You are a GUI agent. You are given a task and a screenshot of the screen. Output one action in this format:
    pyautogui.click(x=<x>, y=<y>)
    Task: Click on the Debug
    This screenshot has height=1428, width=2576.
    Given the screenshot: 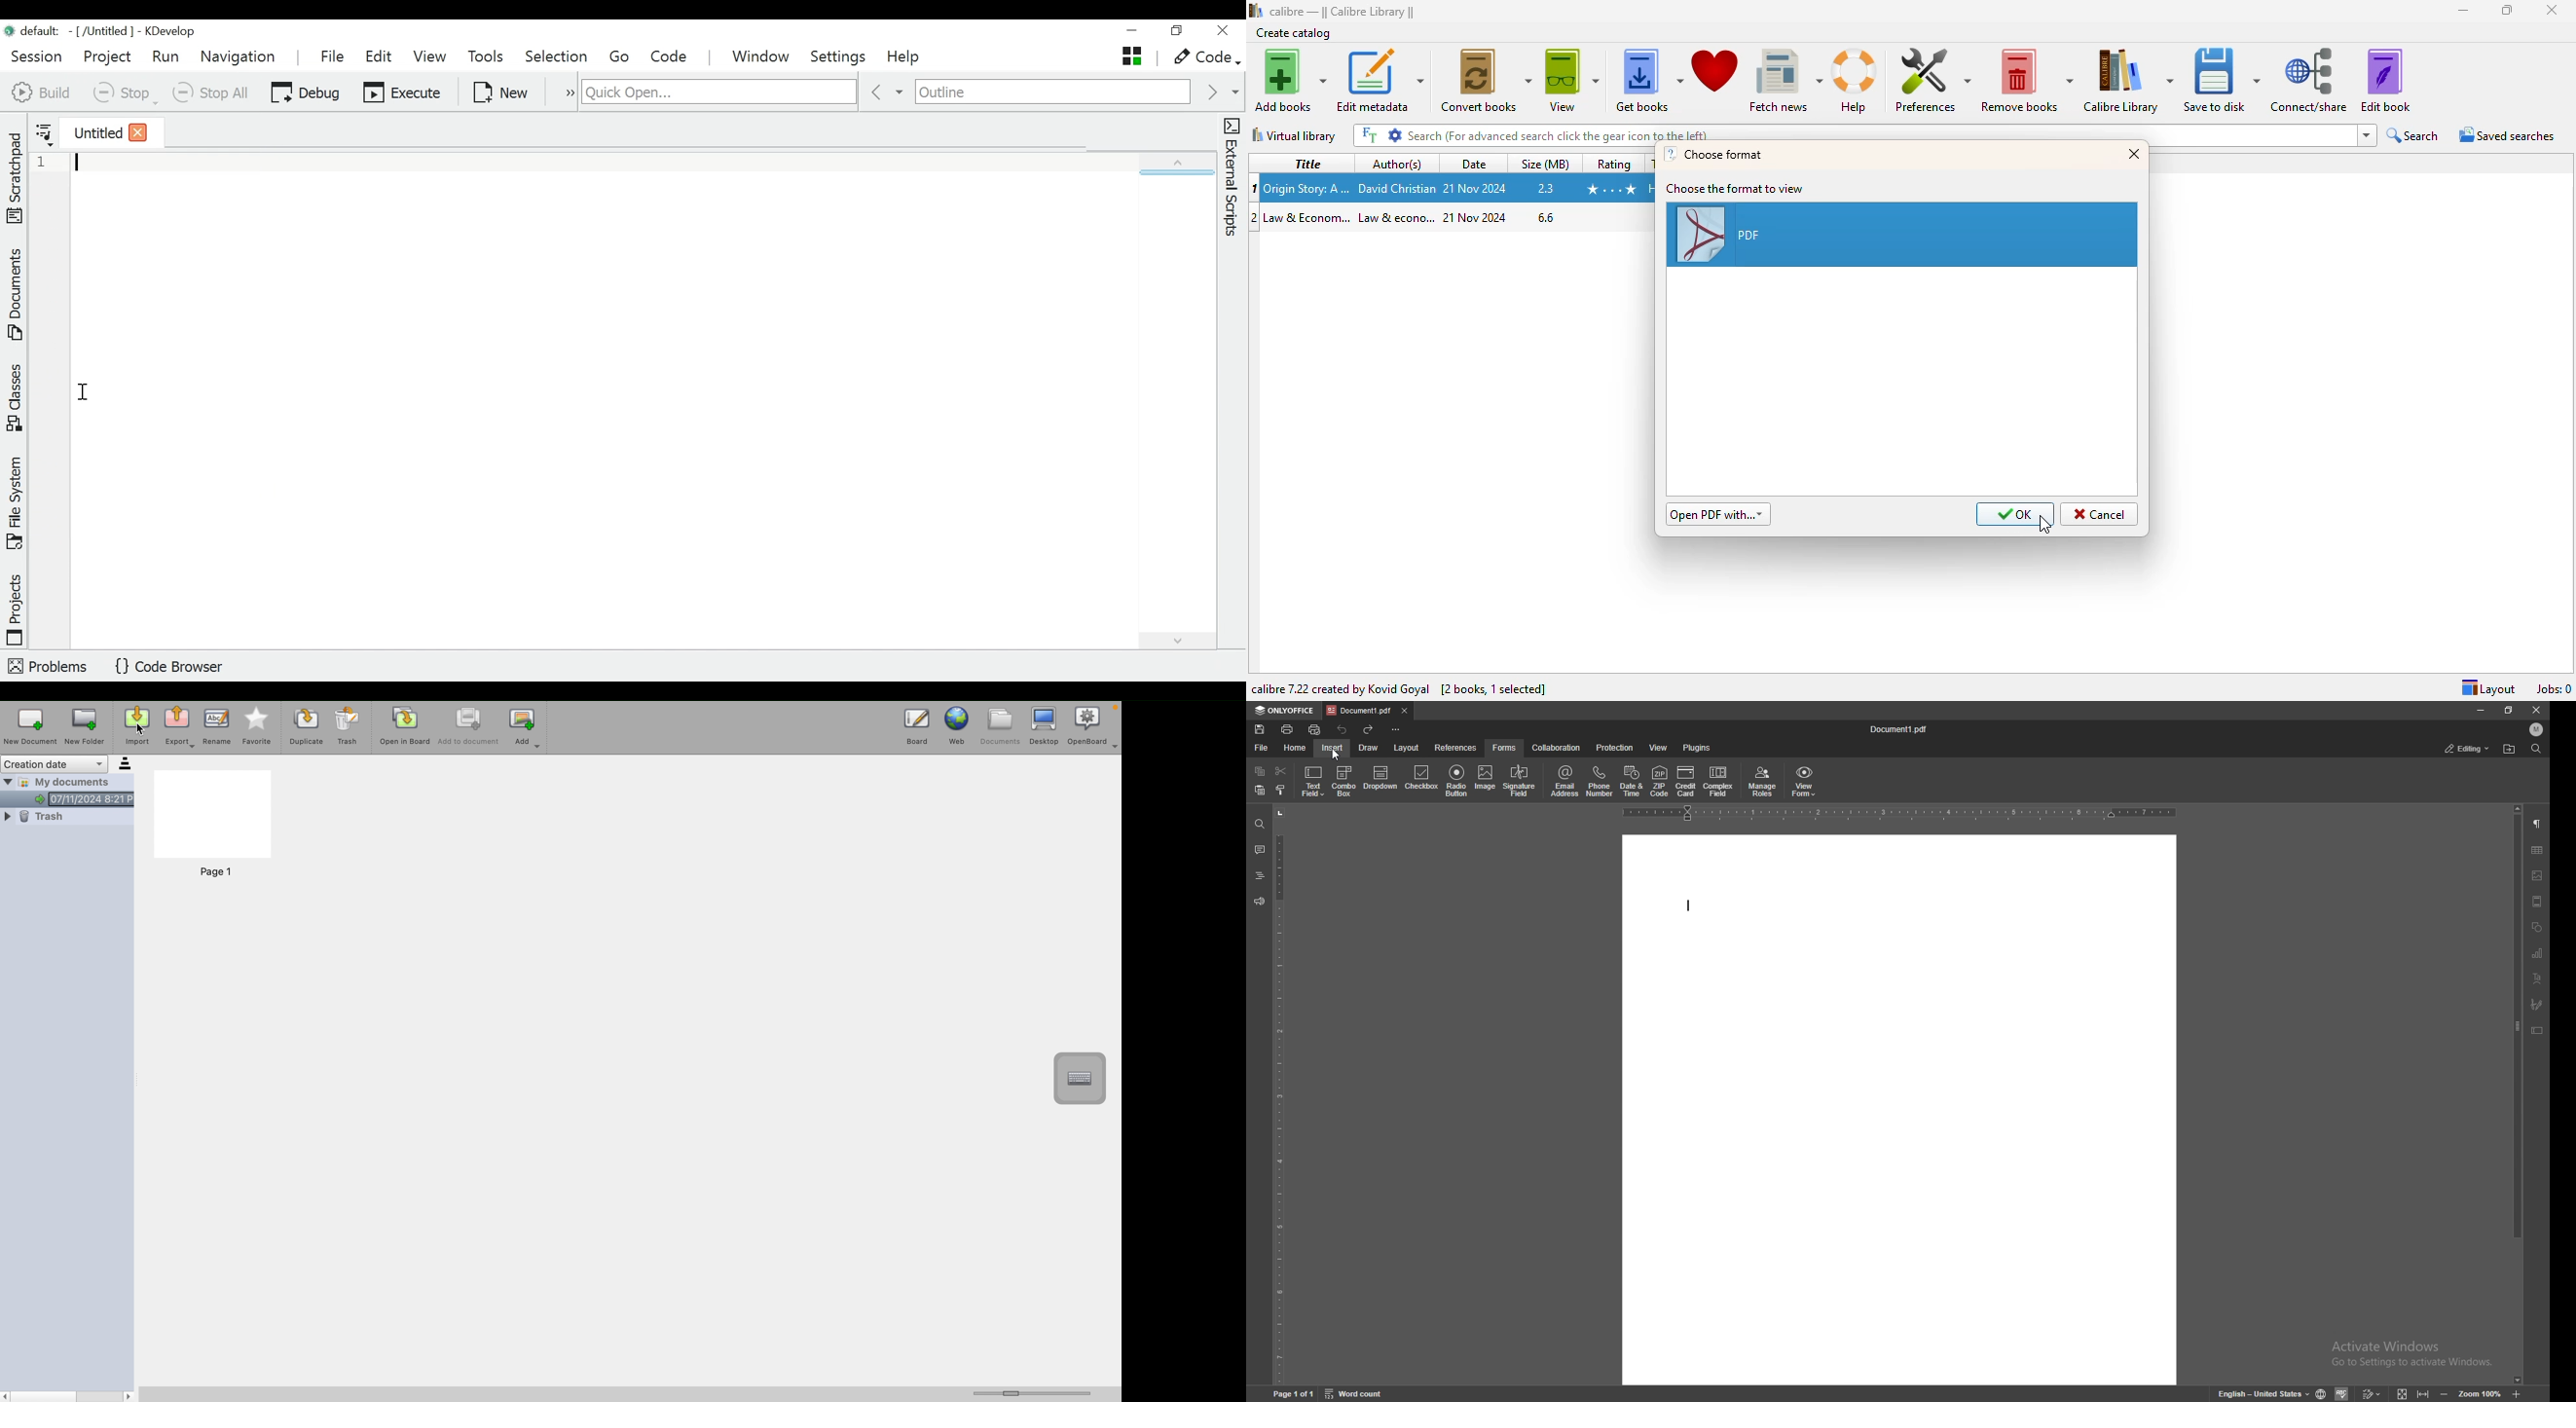 What is the action you would take?
    pyautogui.click(x=306, y=93)
    